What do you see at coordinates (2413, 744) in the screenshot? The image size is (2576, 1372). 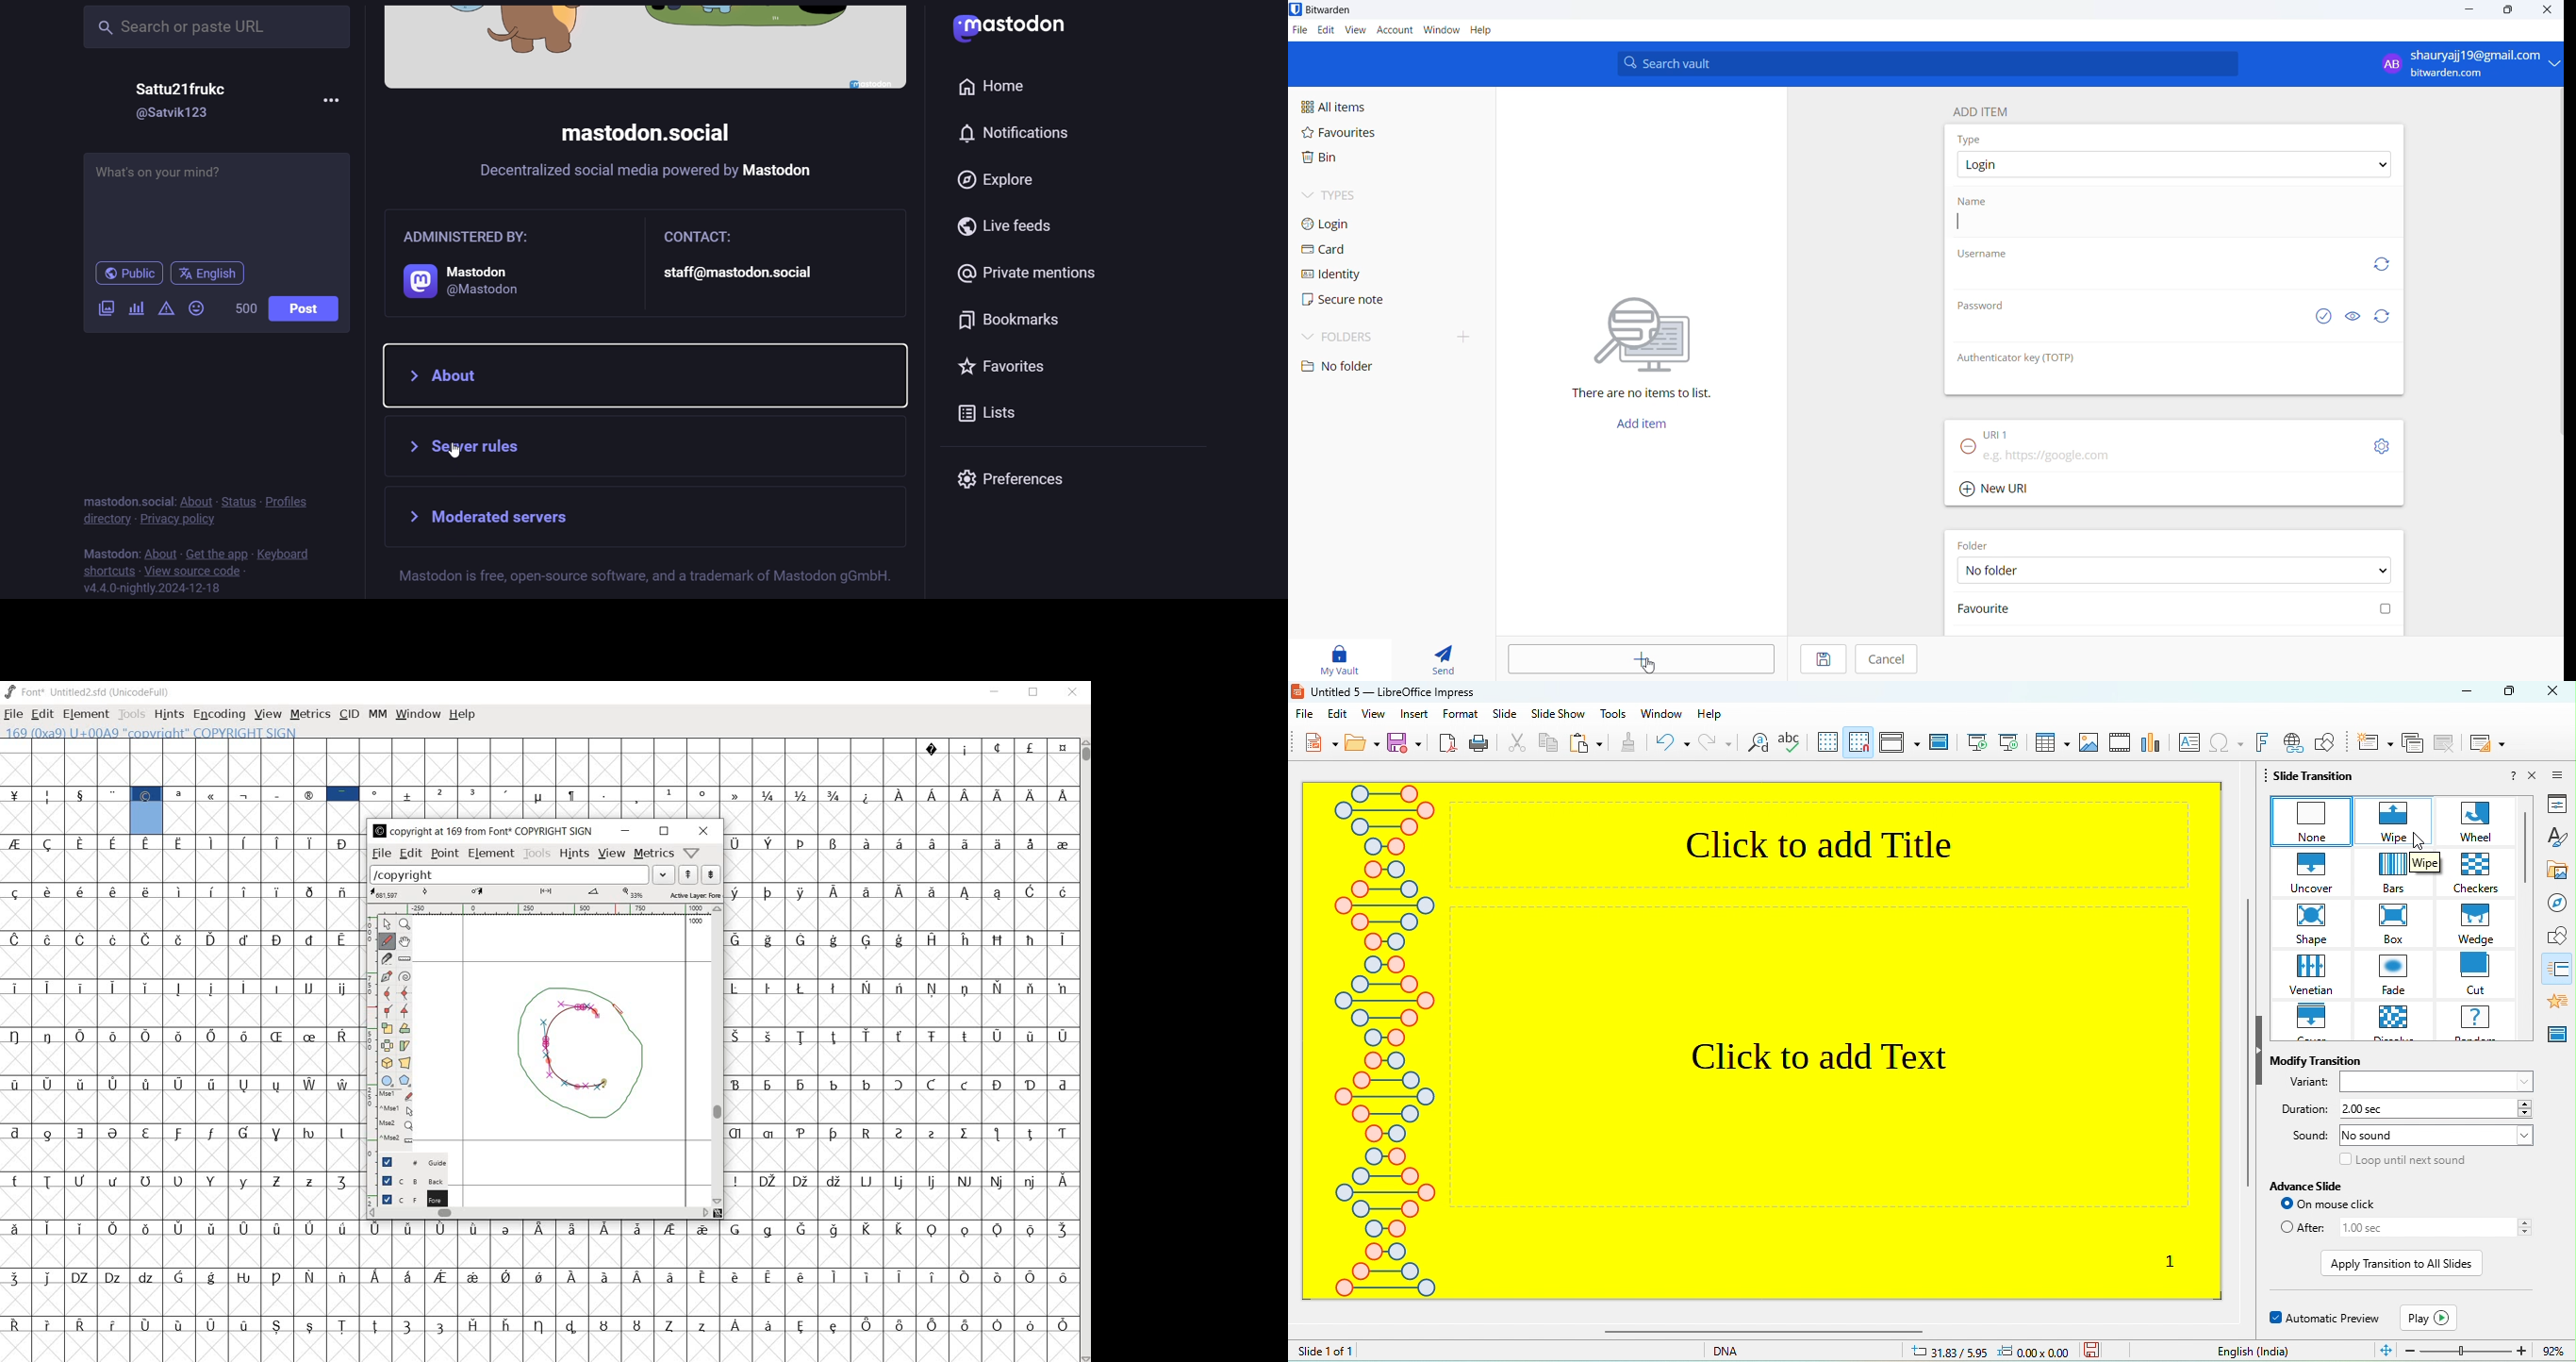 I see `duplicate slide ` at bounding box center [2413, 744].